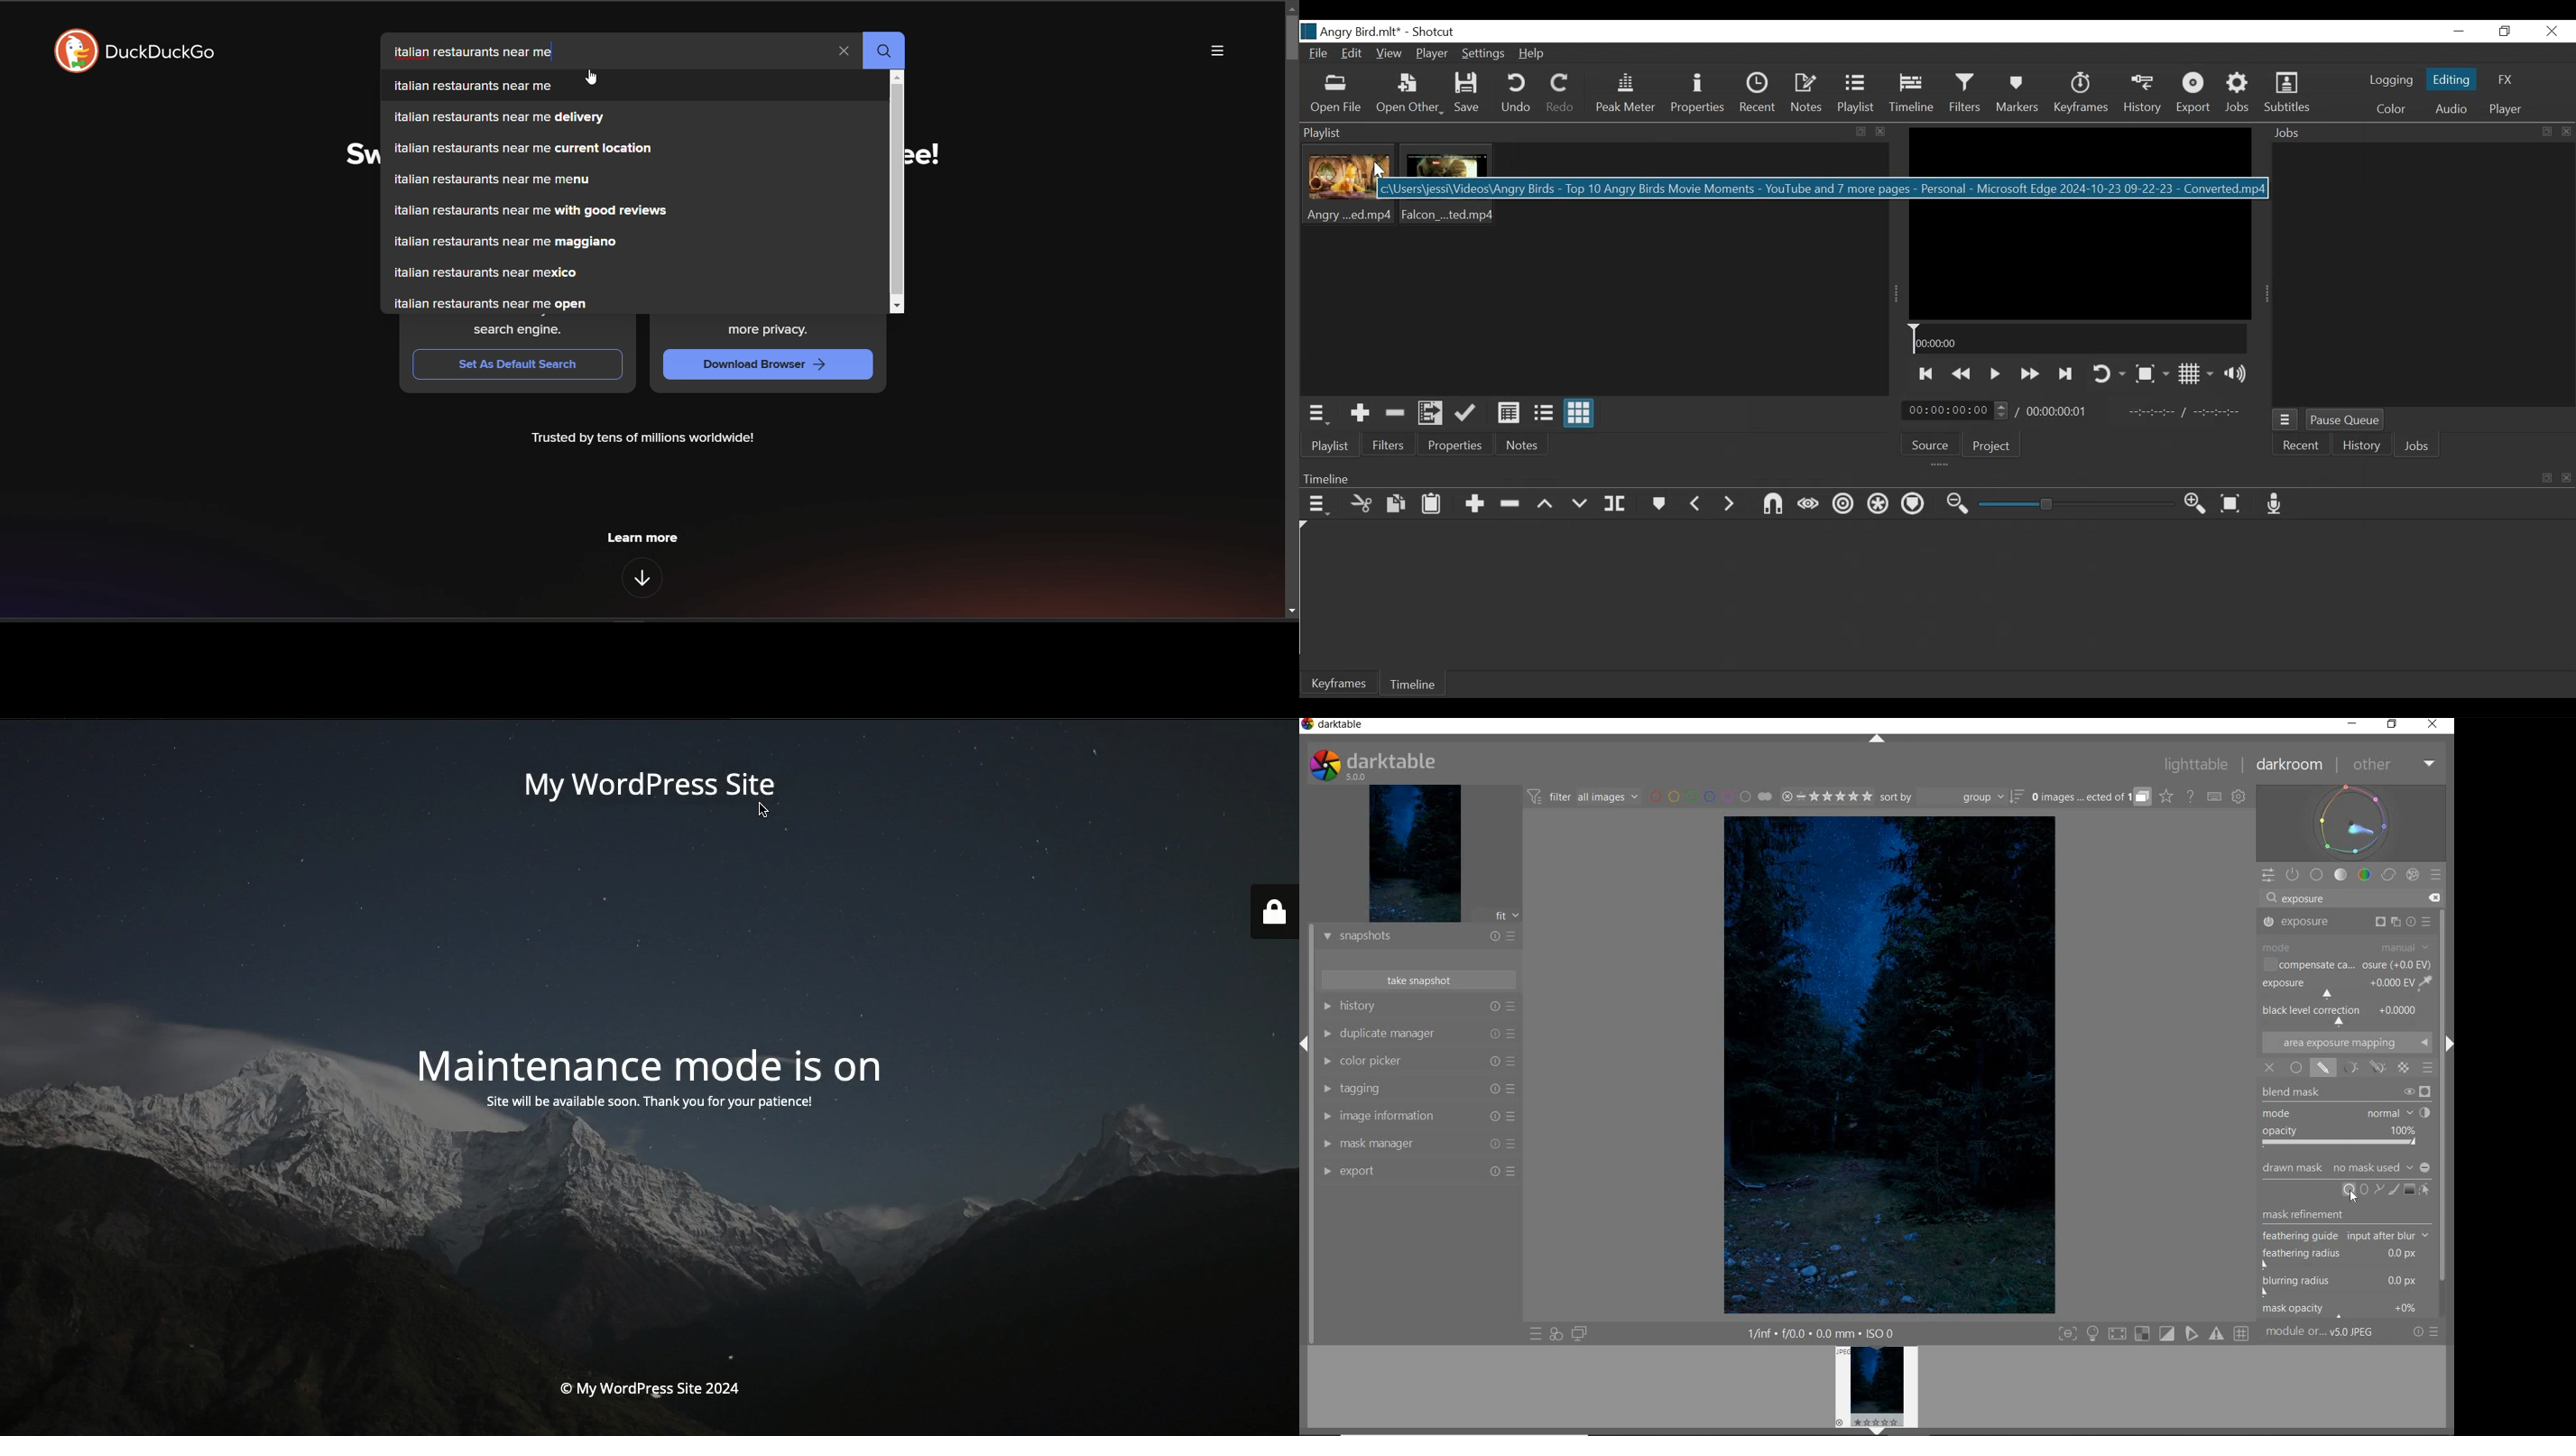 This screenshot has height=1456, width=2576. What do you see at coordinates (2362, 1190) in the screenshot?
I see `ADD CIRCLE, ELLIPSE, OR PATH` at bounding box center [2362, 1190].